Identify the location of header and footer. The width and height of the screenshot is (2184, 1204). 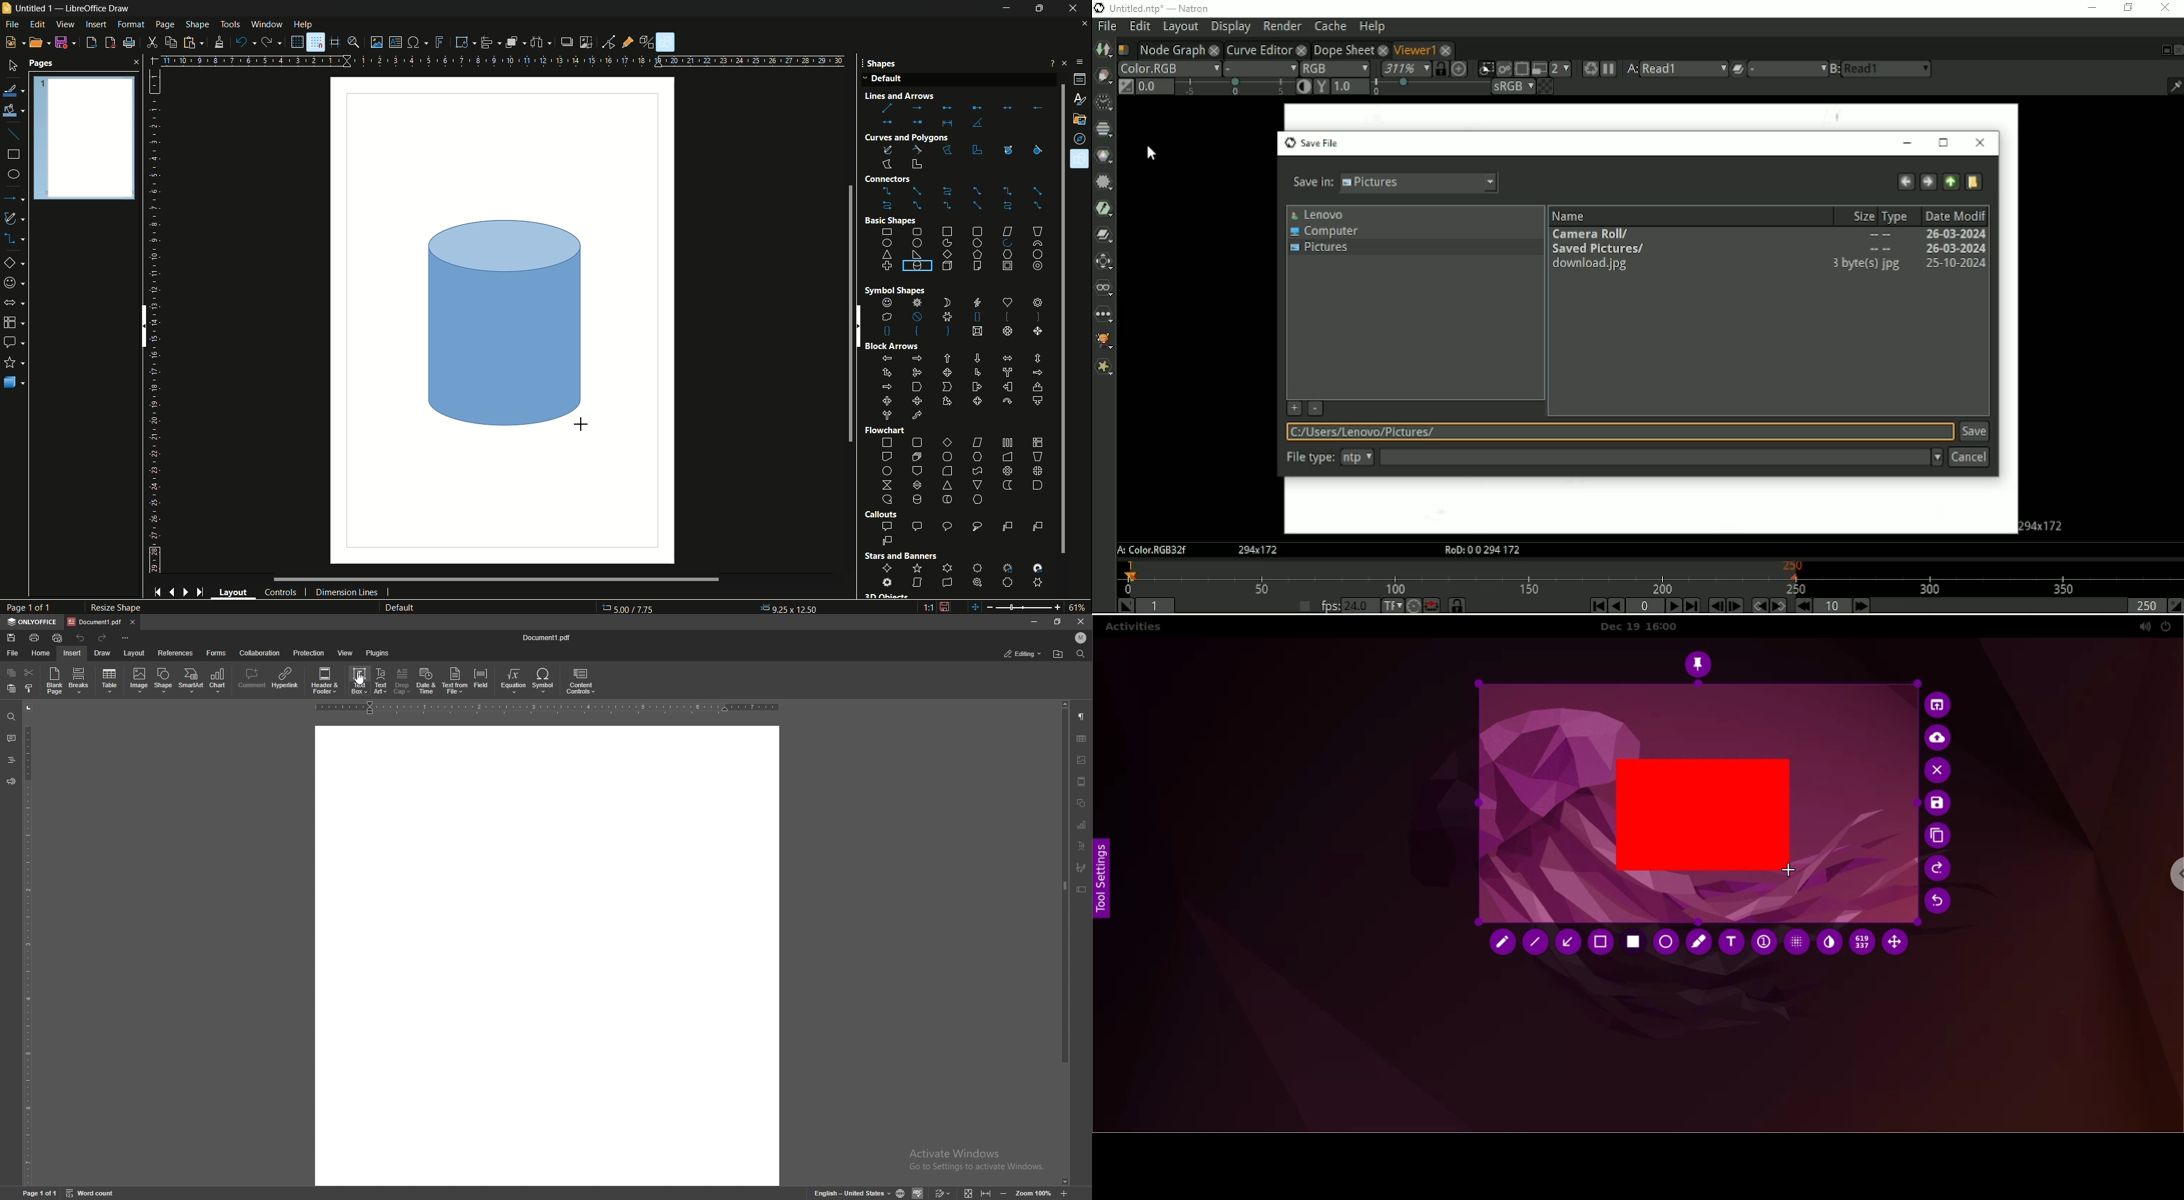
(1081, 782).